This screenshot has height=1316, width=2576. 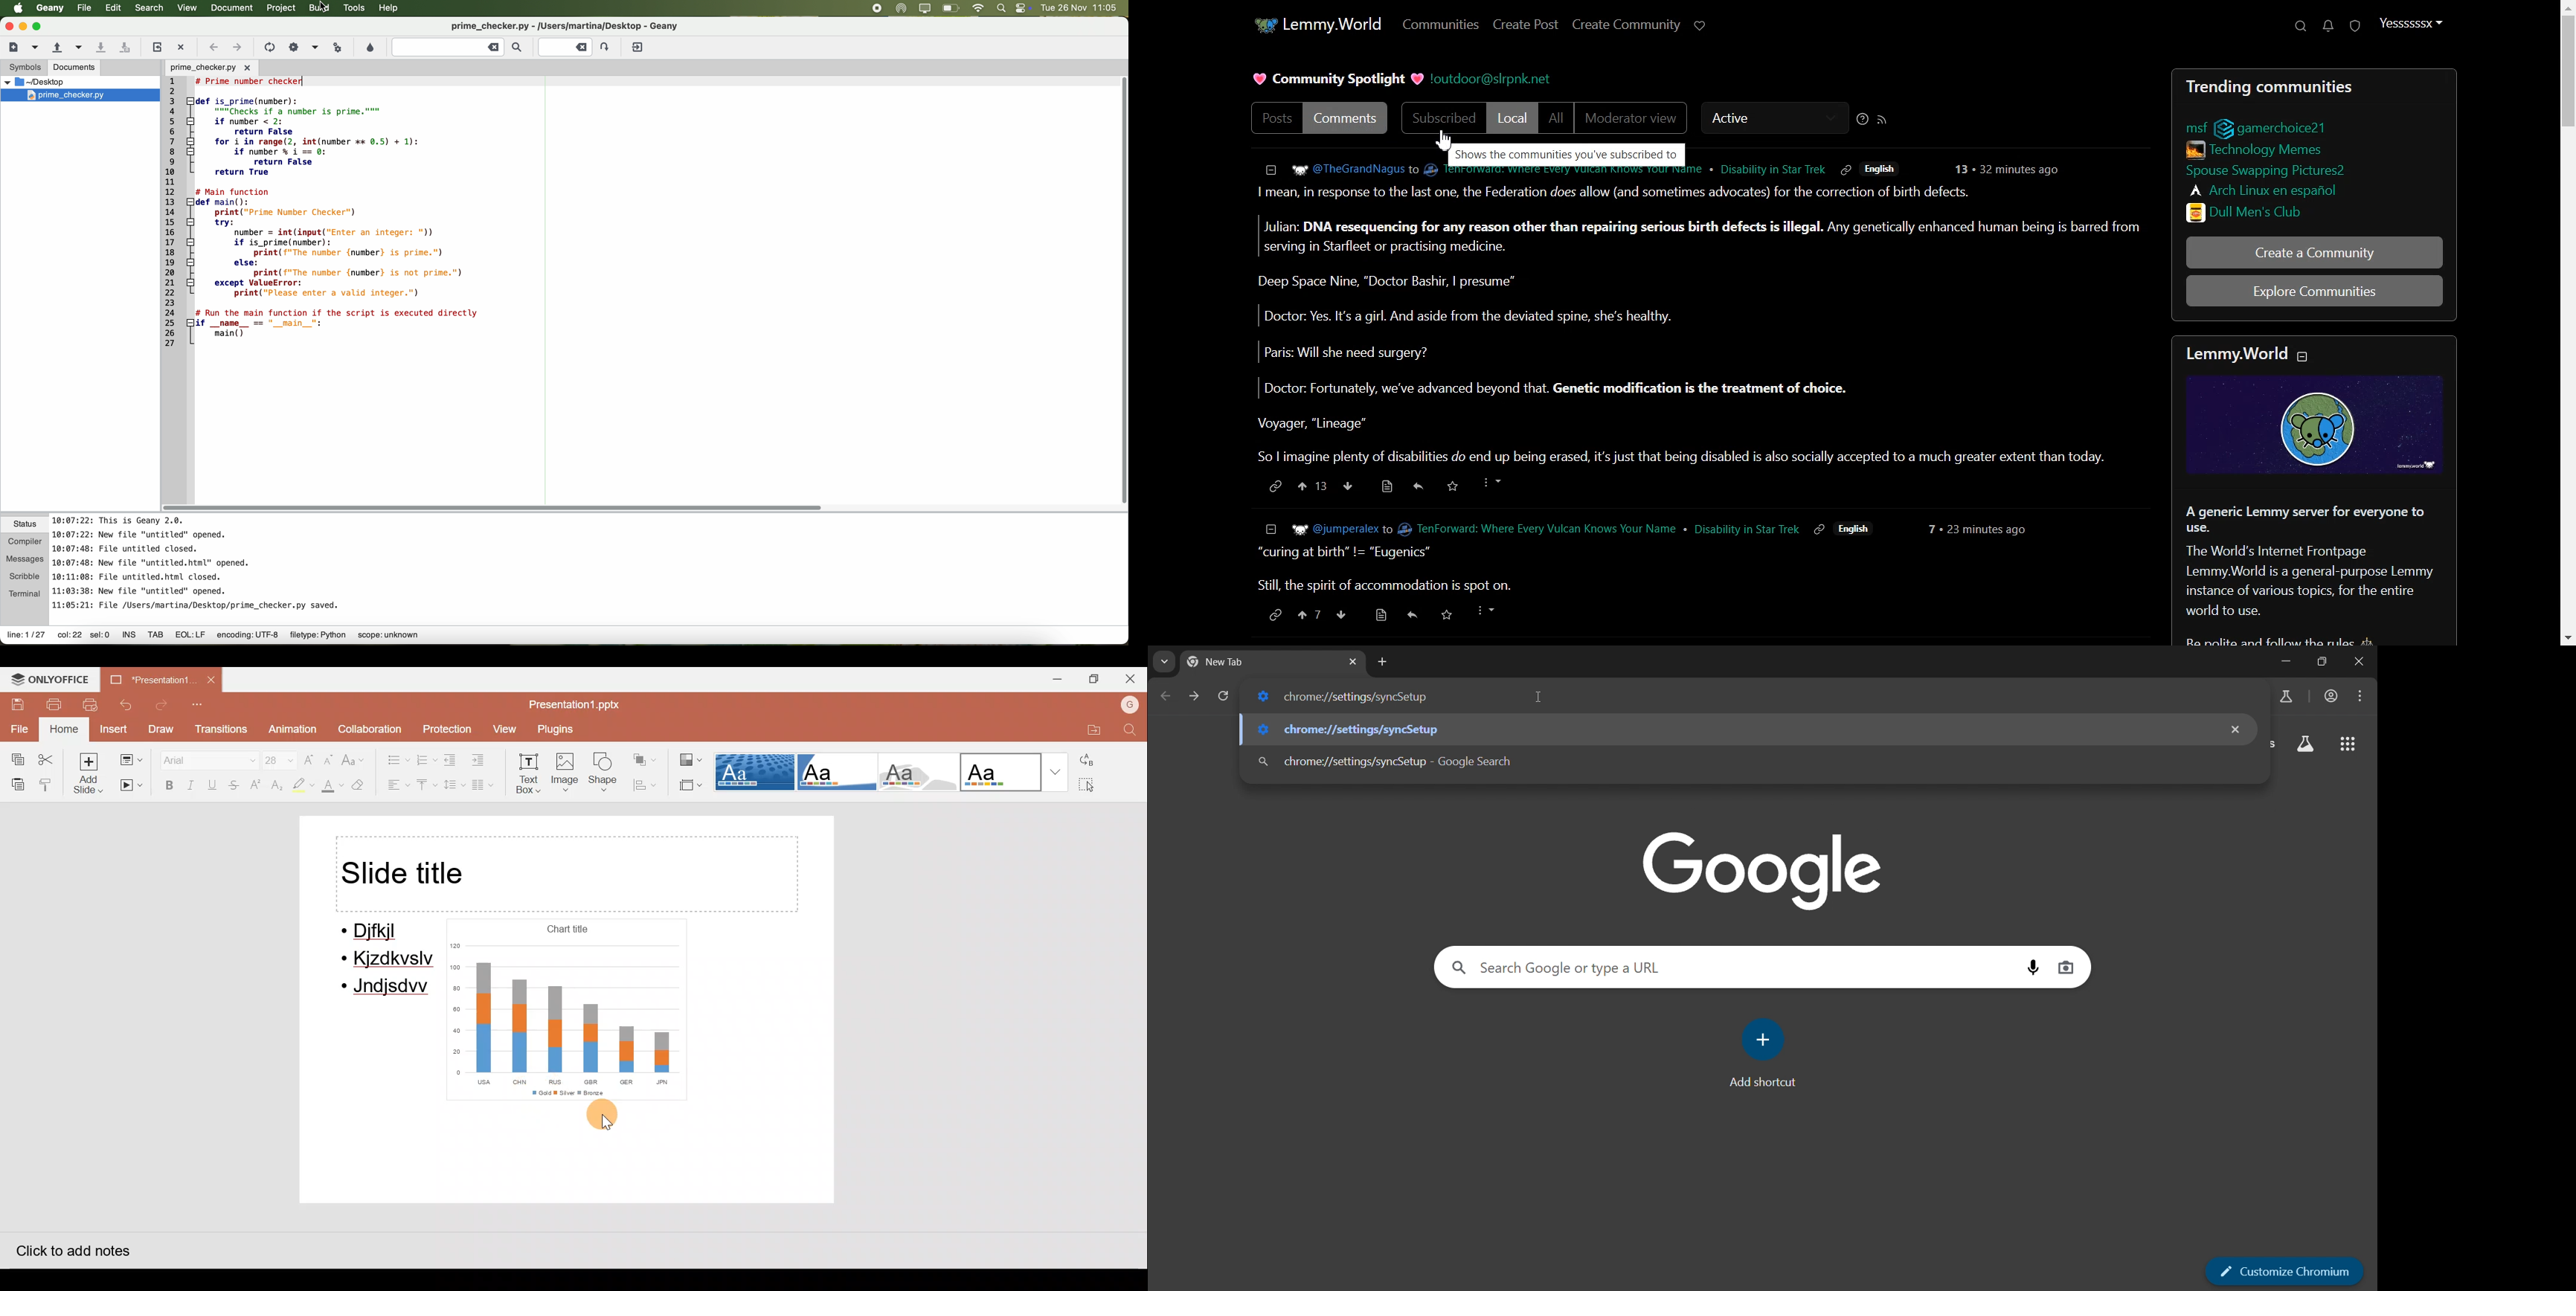 I want to click on Account name, so click(x=1127, y=703).